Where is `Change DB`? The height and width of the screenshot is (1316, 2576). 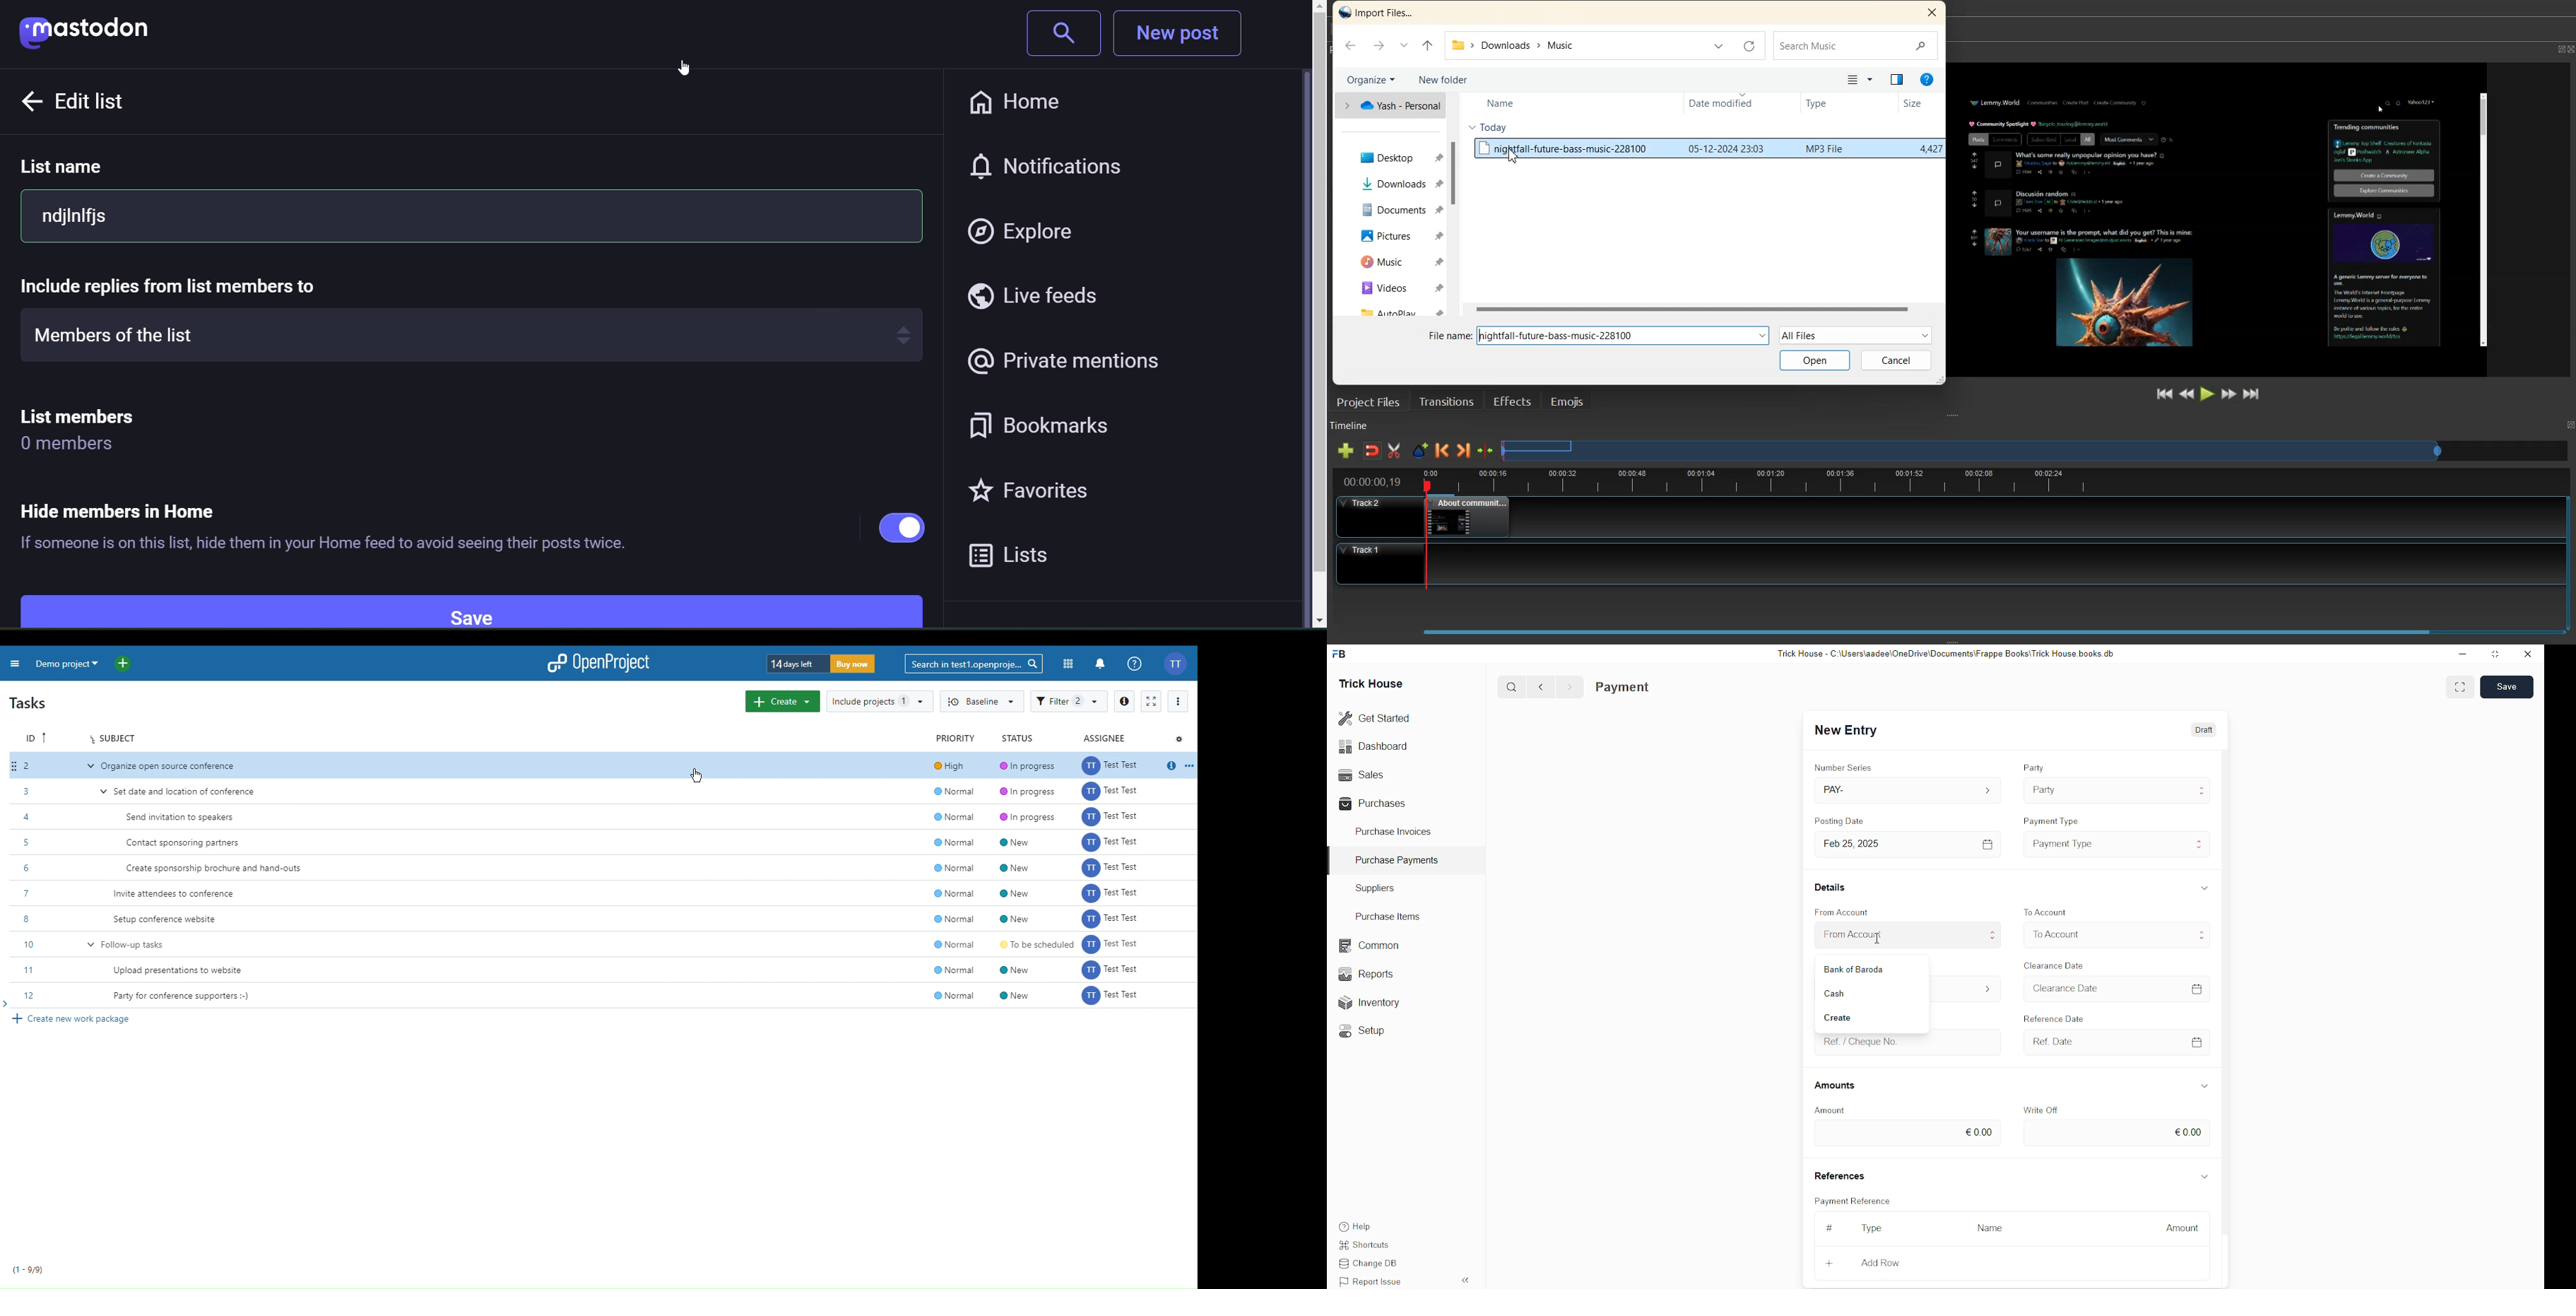 Change DB is located at coordinates (1375, 1264).